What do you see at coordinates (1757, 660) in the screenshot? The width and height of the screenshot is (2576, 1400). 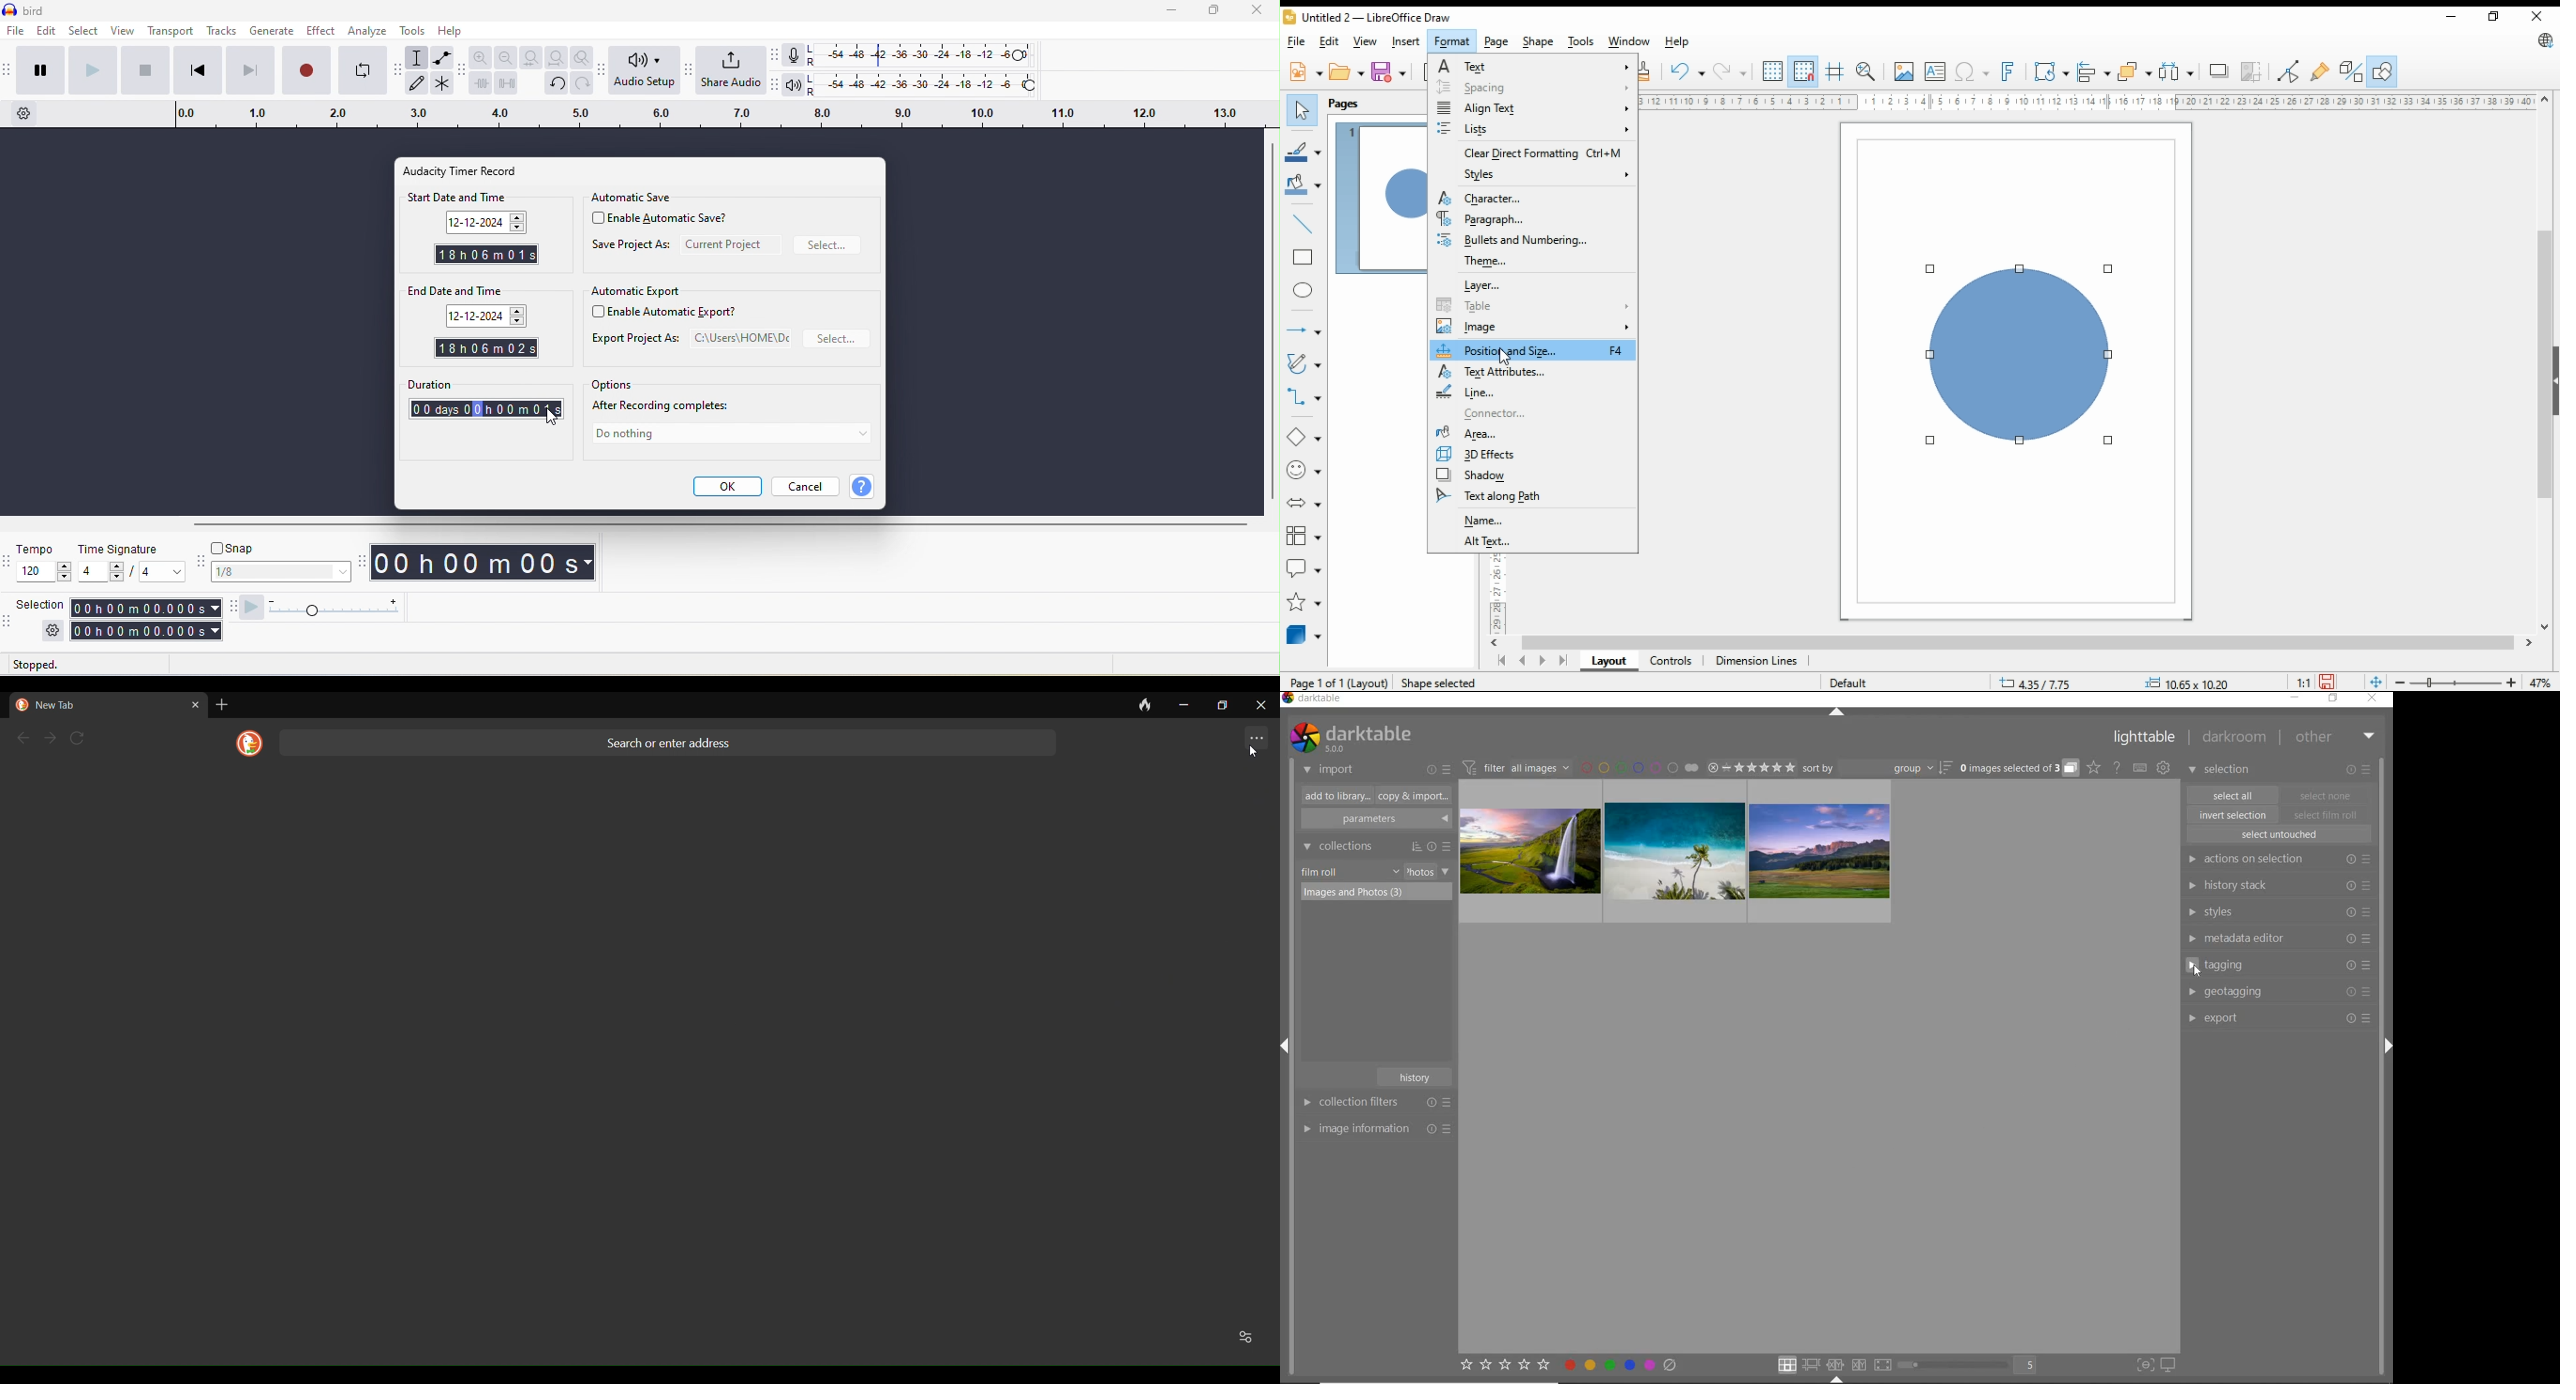 I see `dimension lines` at bounding box center [1757, 660].